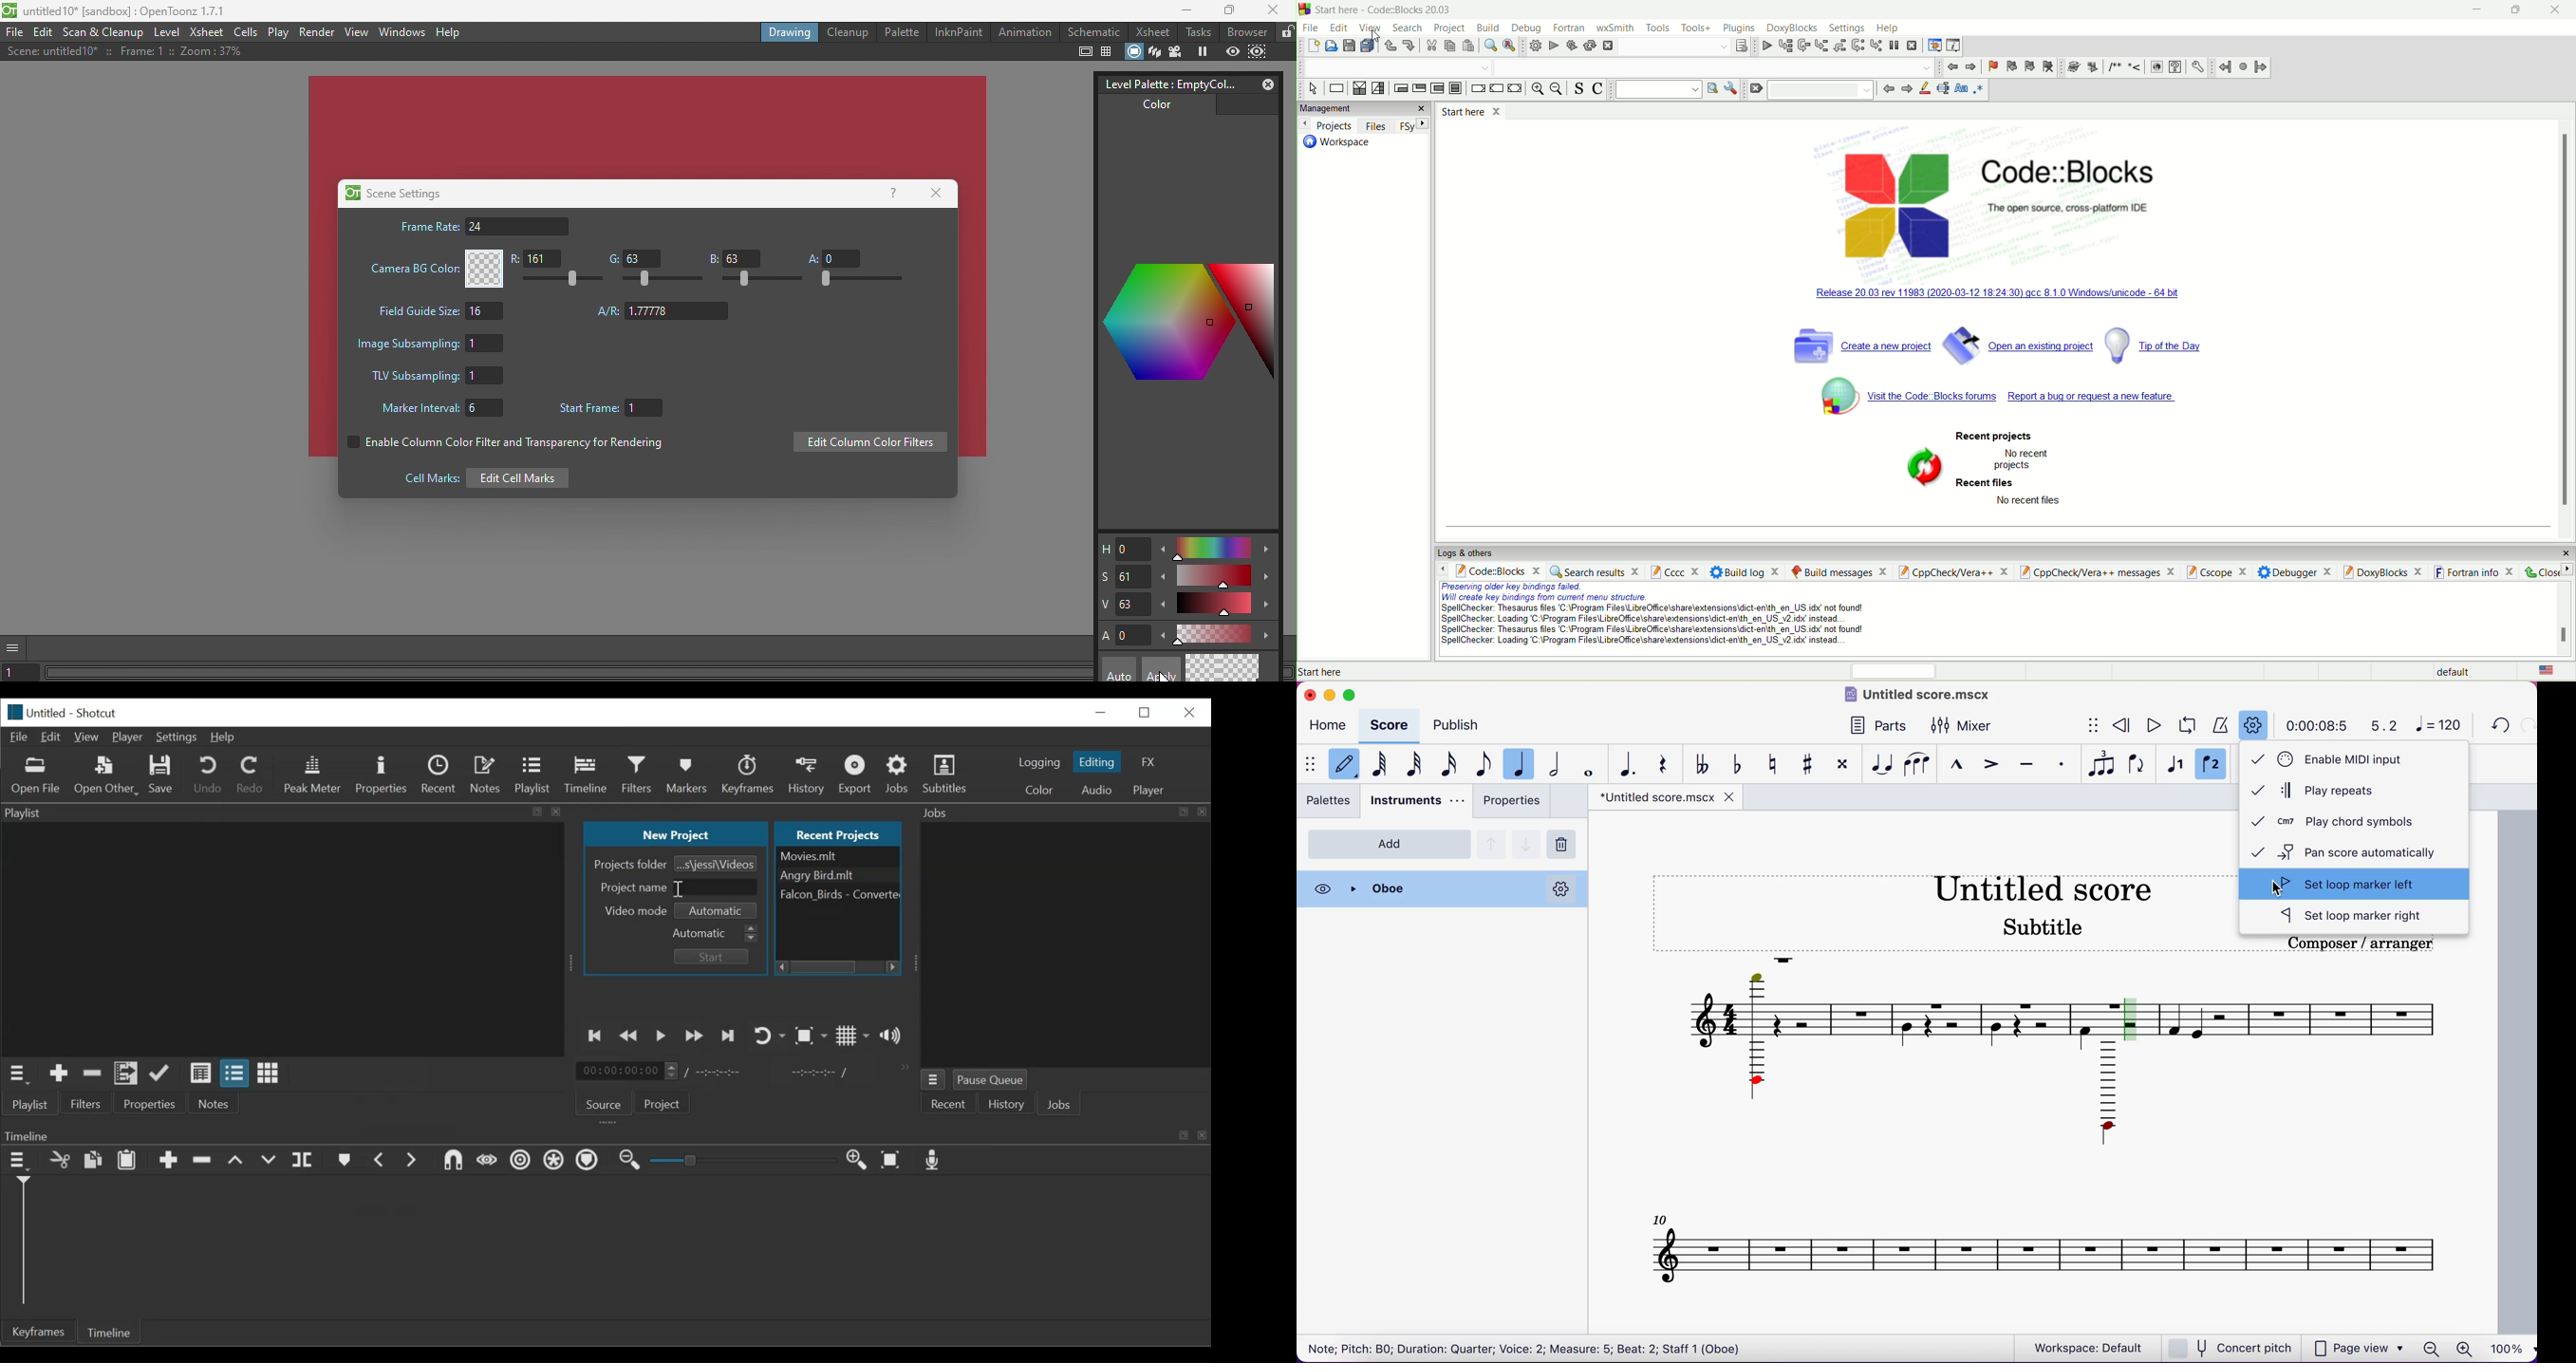 This screenshot has width=2576, height=1372. I want to click on build, so click(1536, 47).